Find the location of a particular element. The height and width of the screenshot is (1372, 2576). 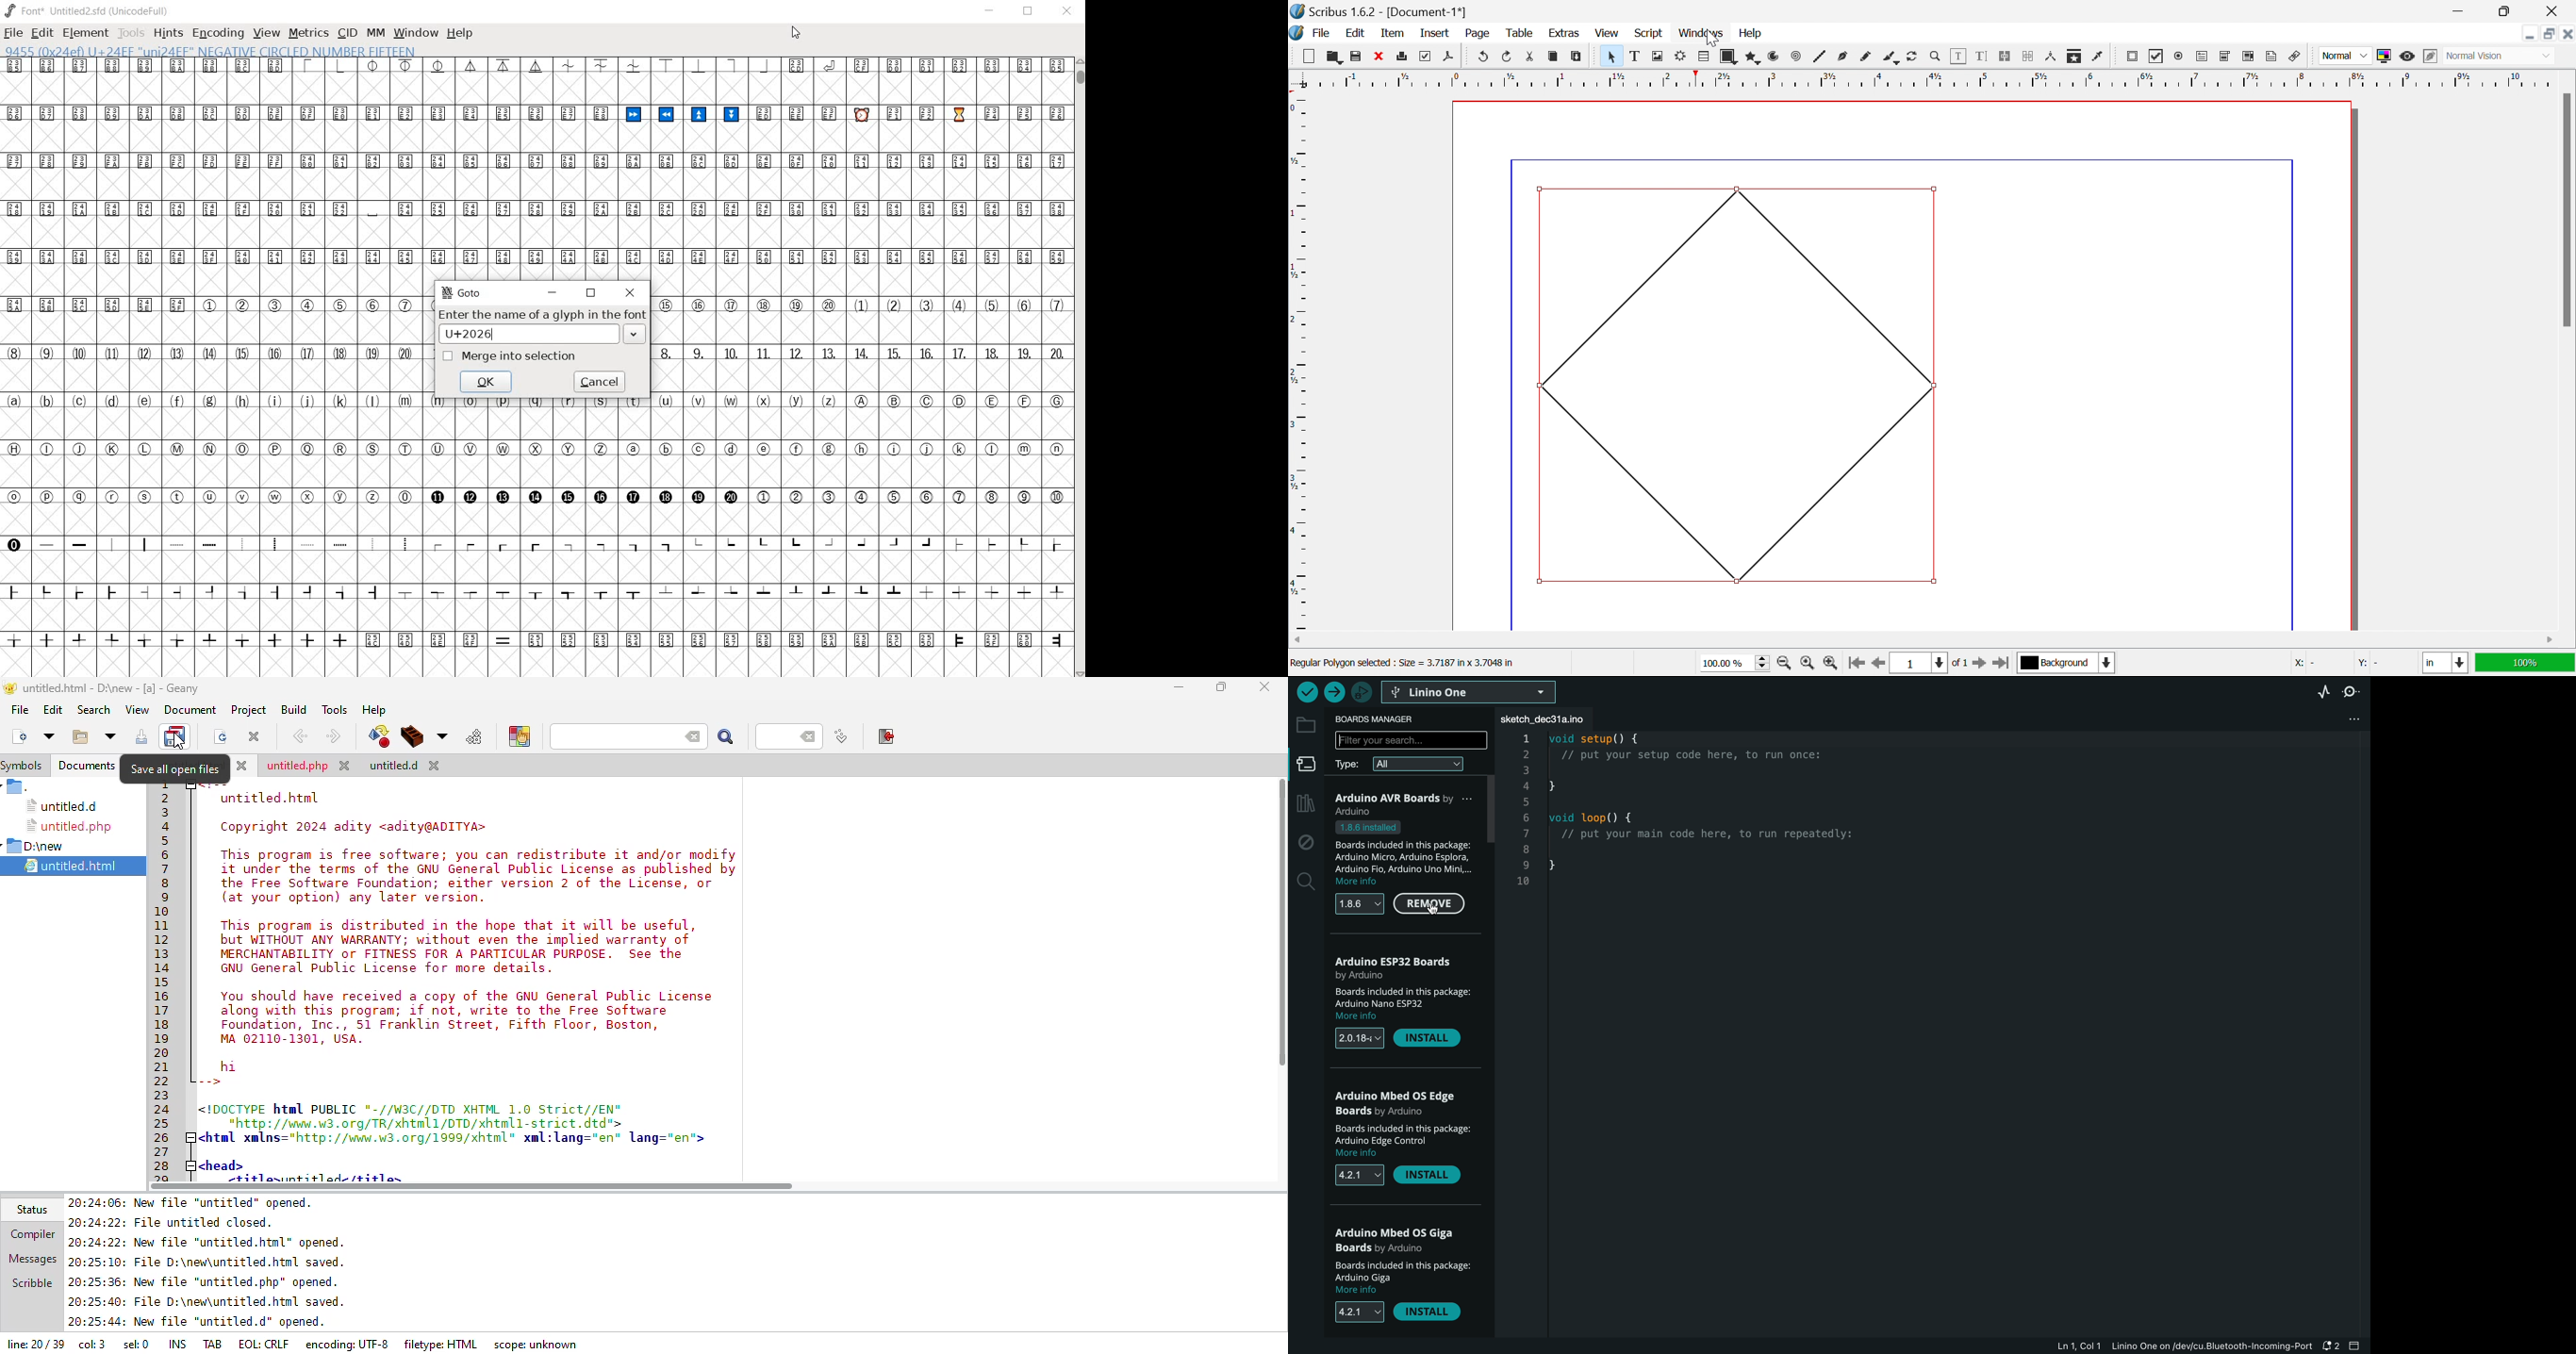

code is located at coordinates (516, 986).